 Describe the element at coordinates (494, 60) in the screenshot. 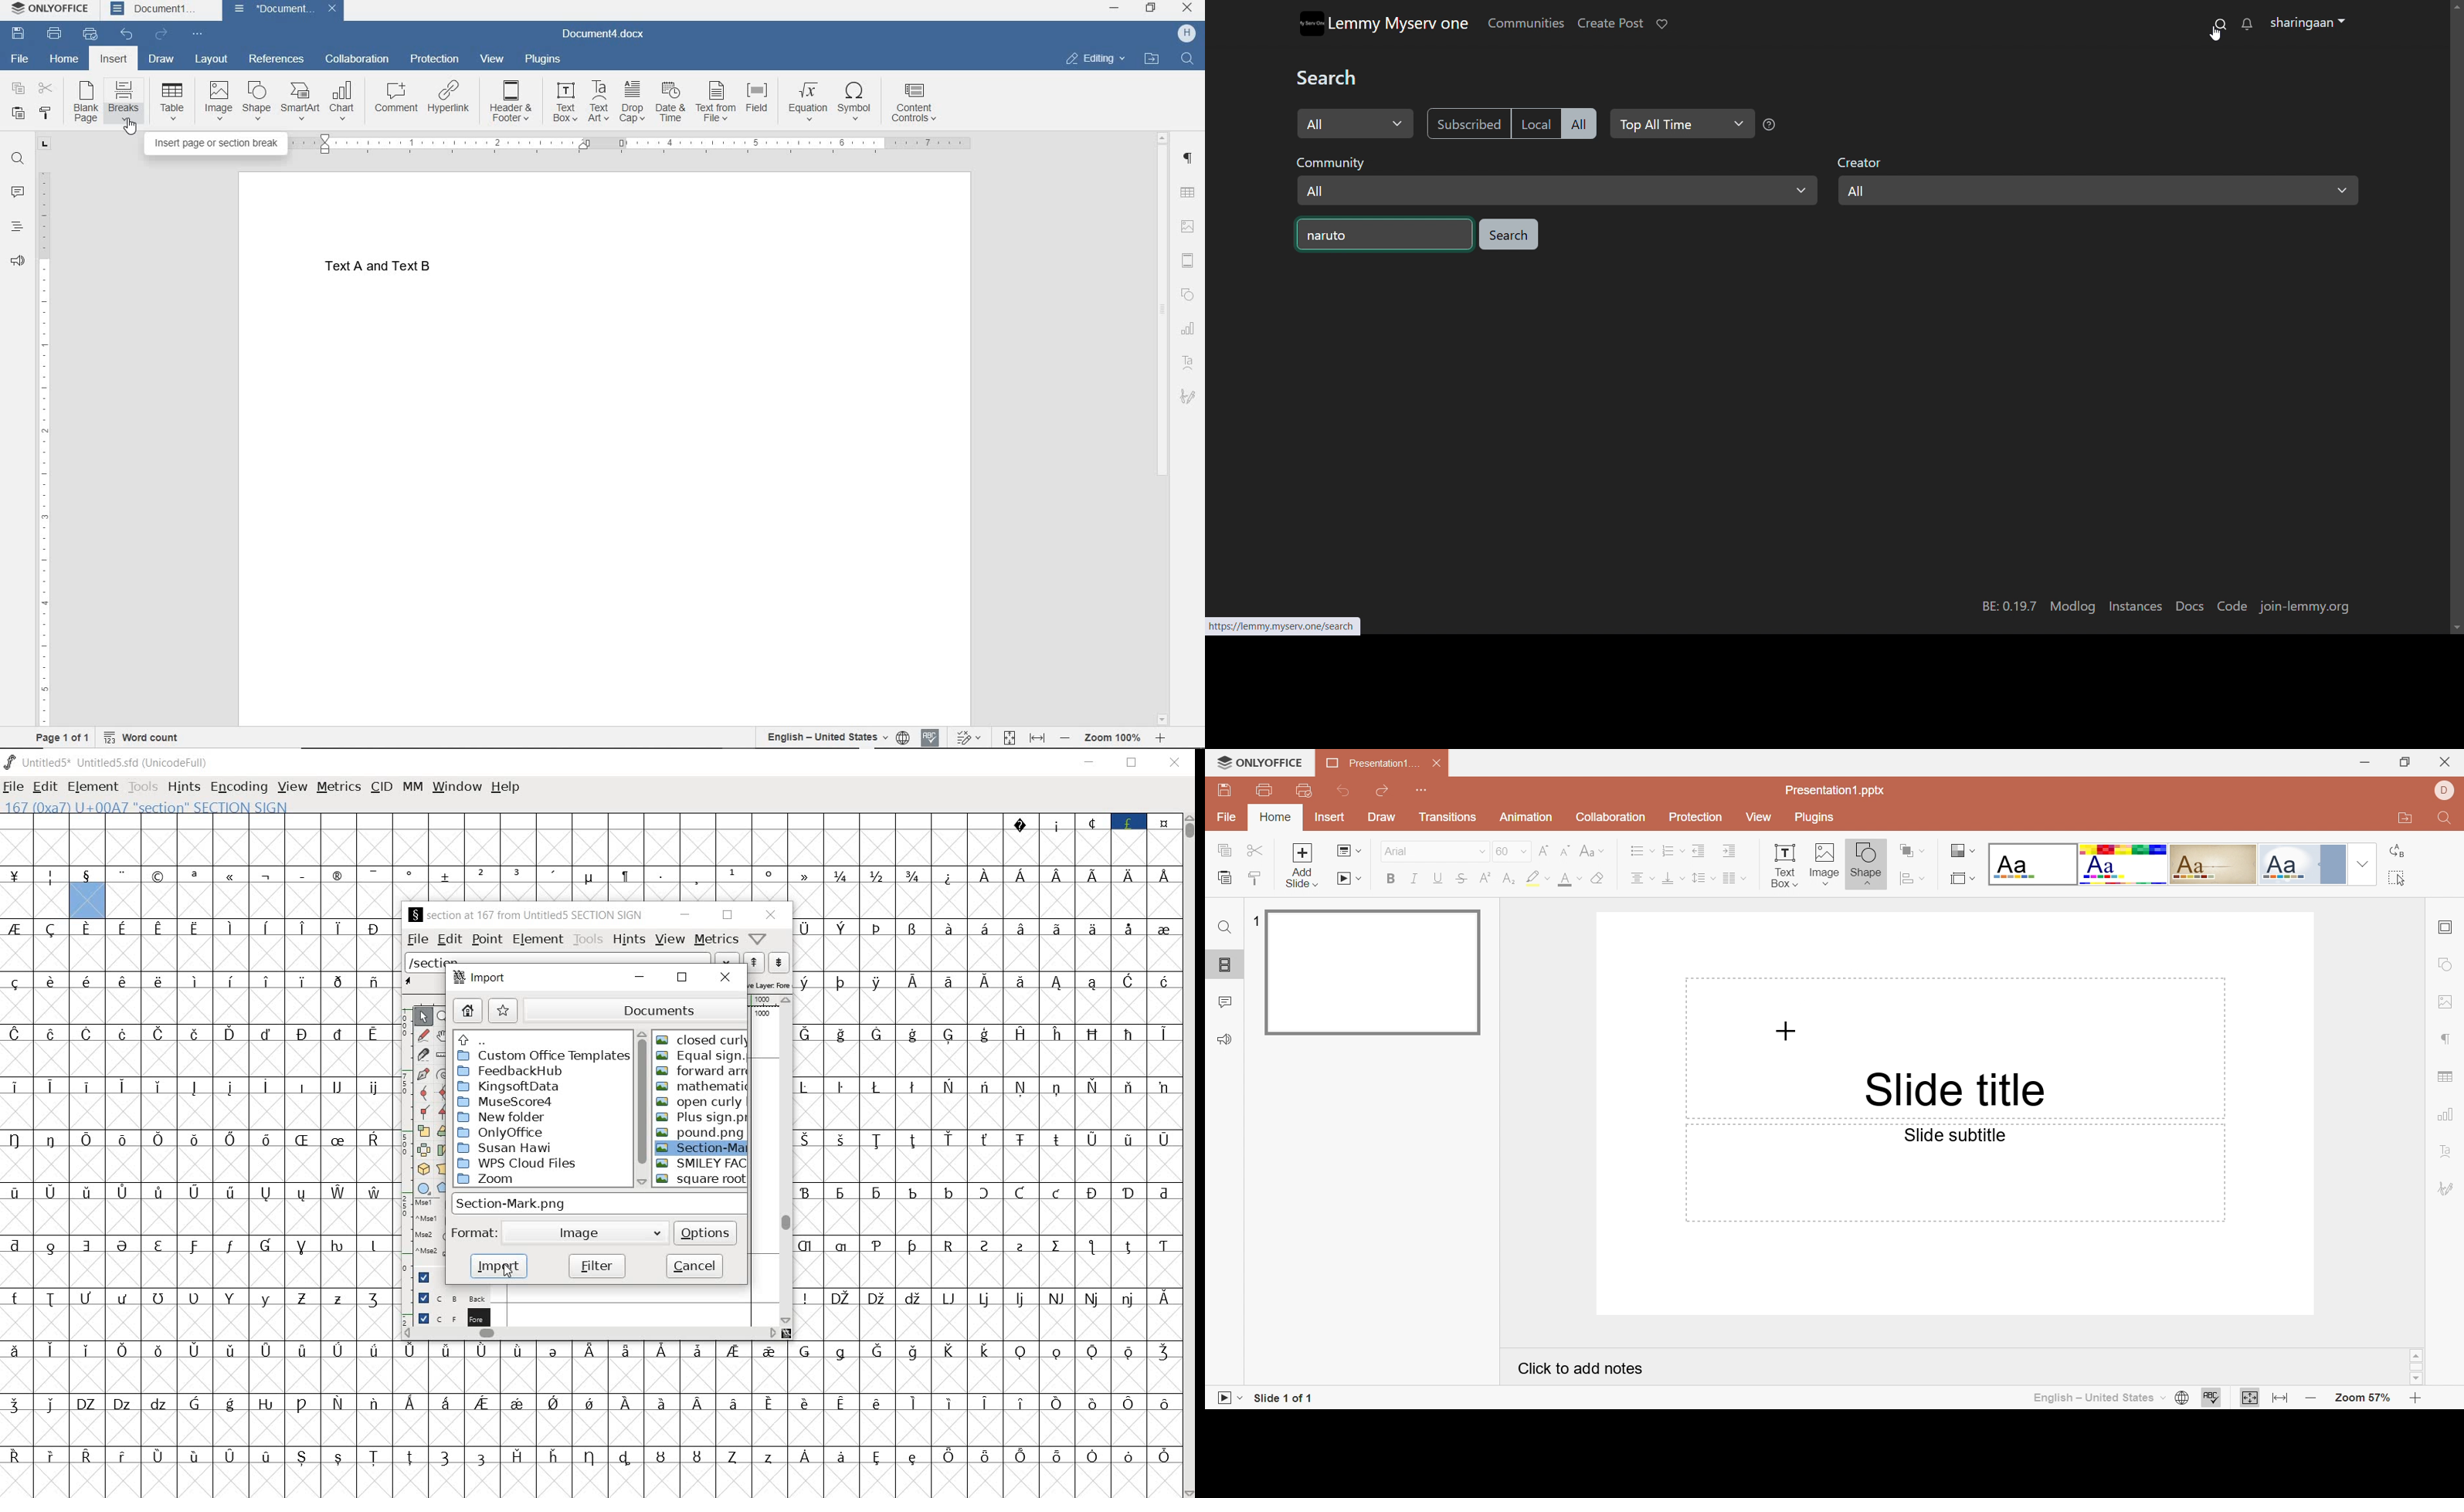

I see `VIEW` at that location.